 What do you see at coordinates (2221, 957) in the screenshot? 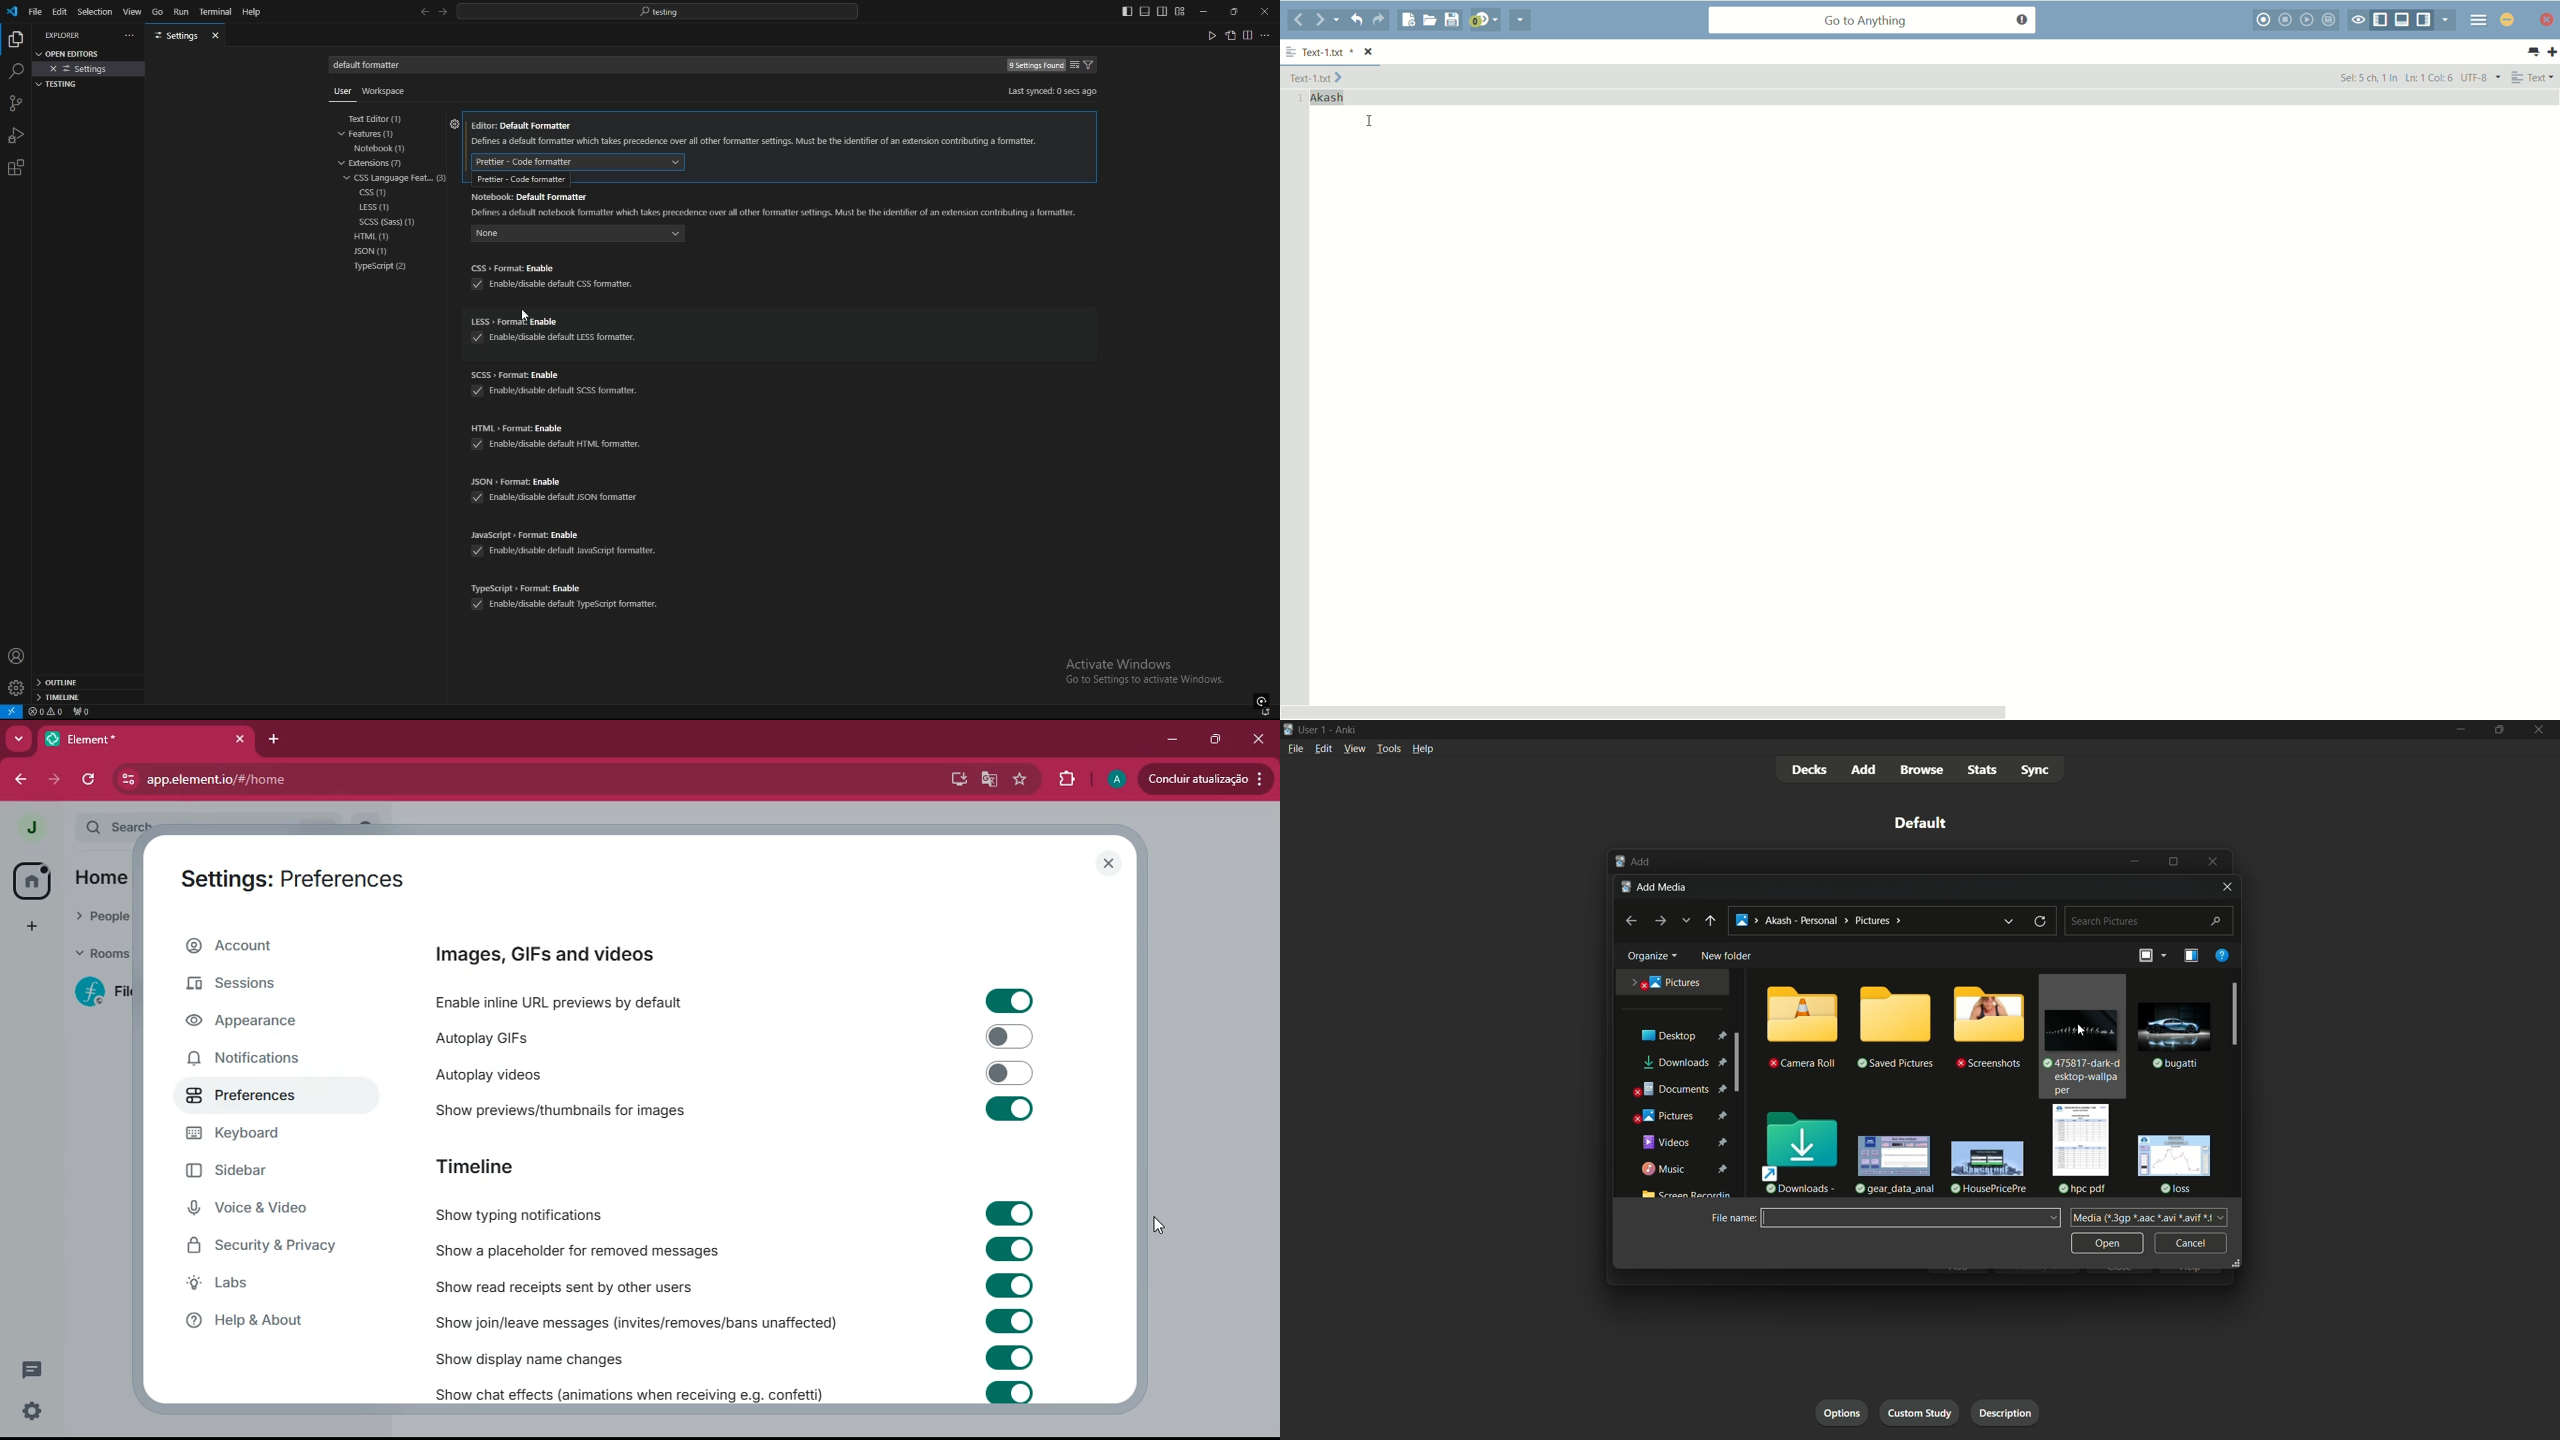
I see `get help` at bounding box center [2221, 957].